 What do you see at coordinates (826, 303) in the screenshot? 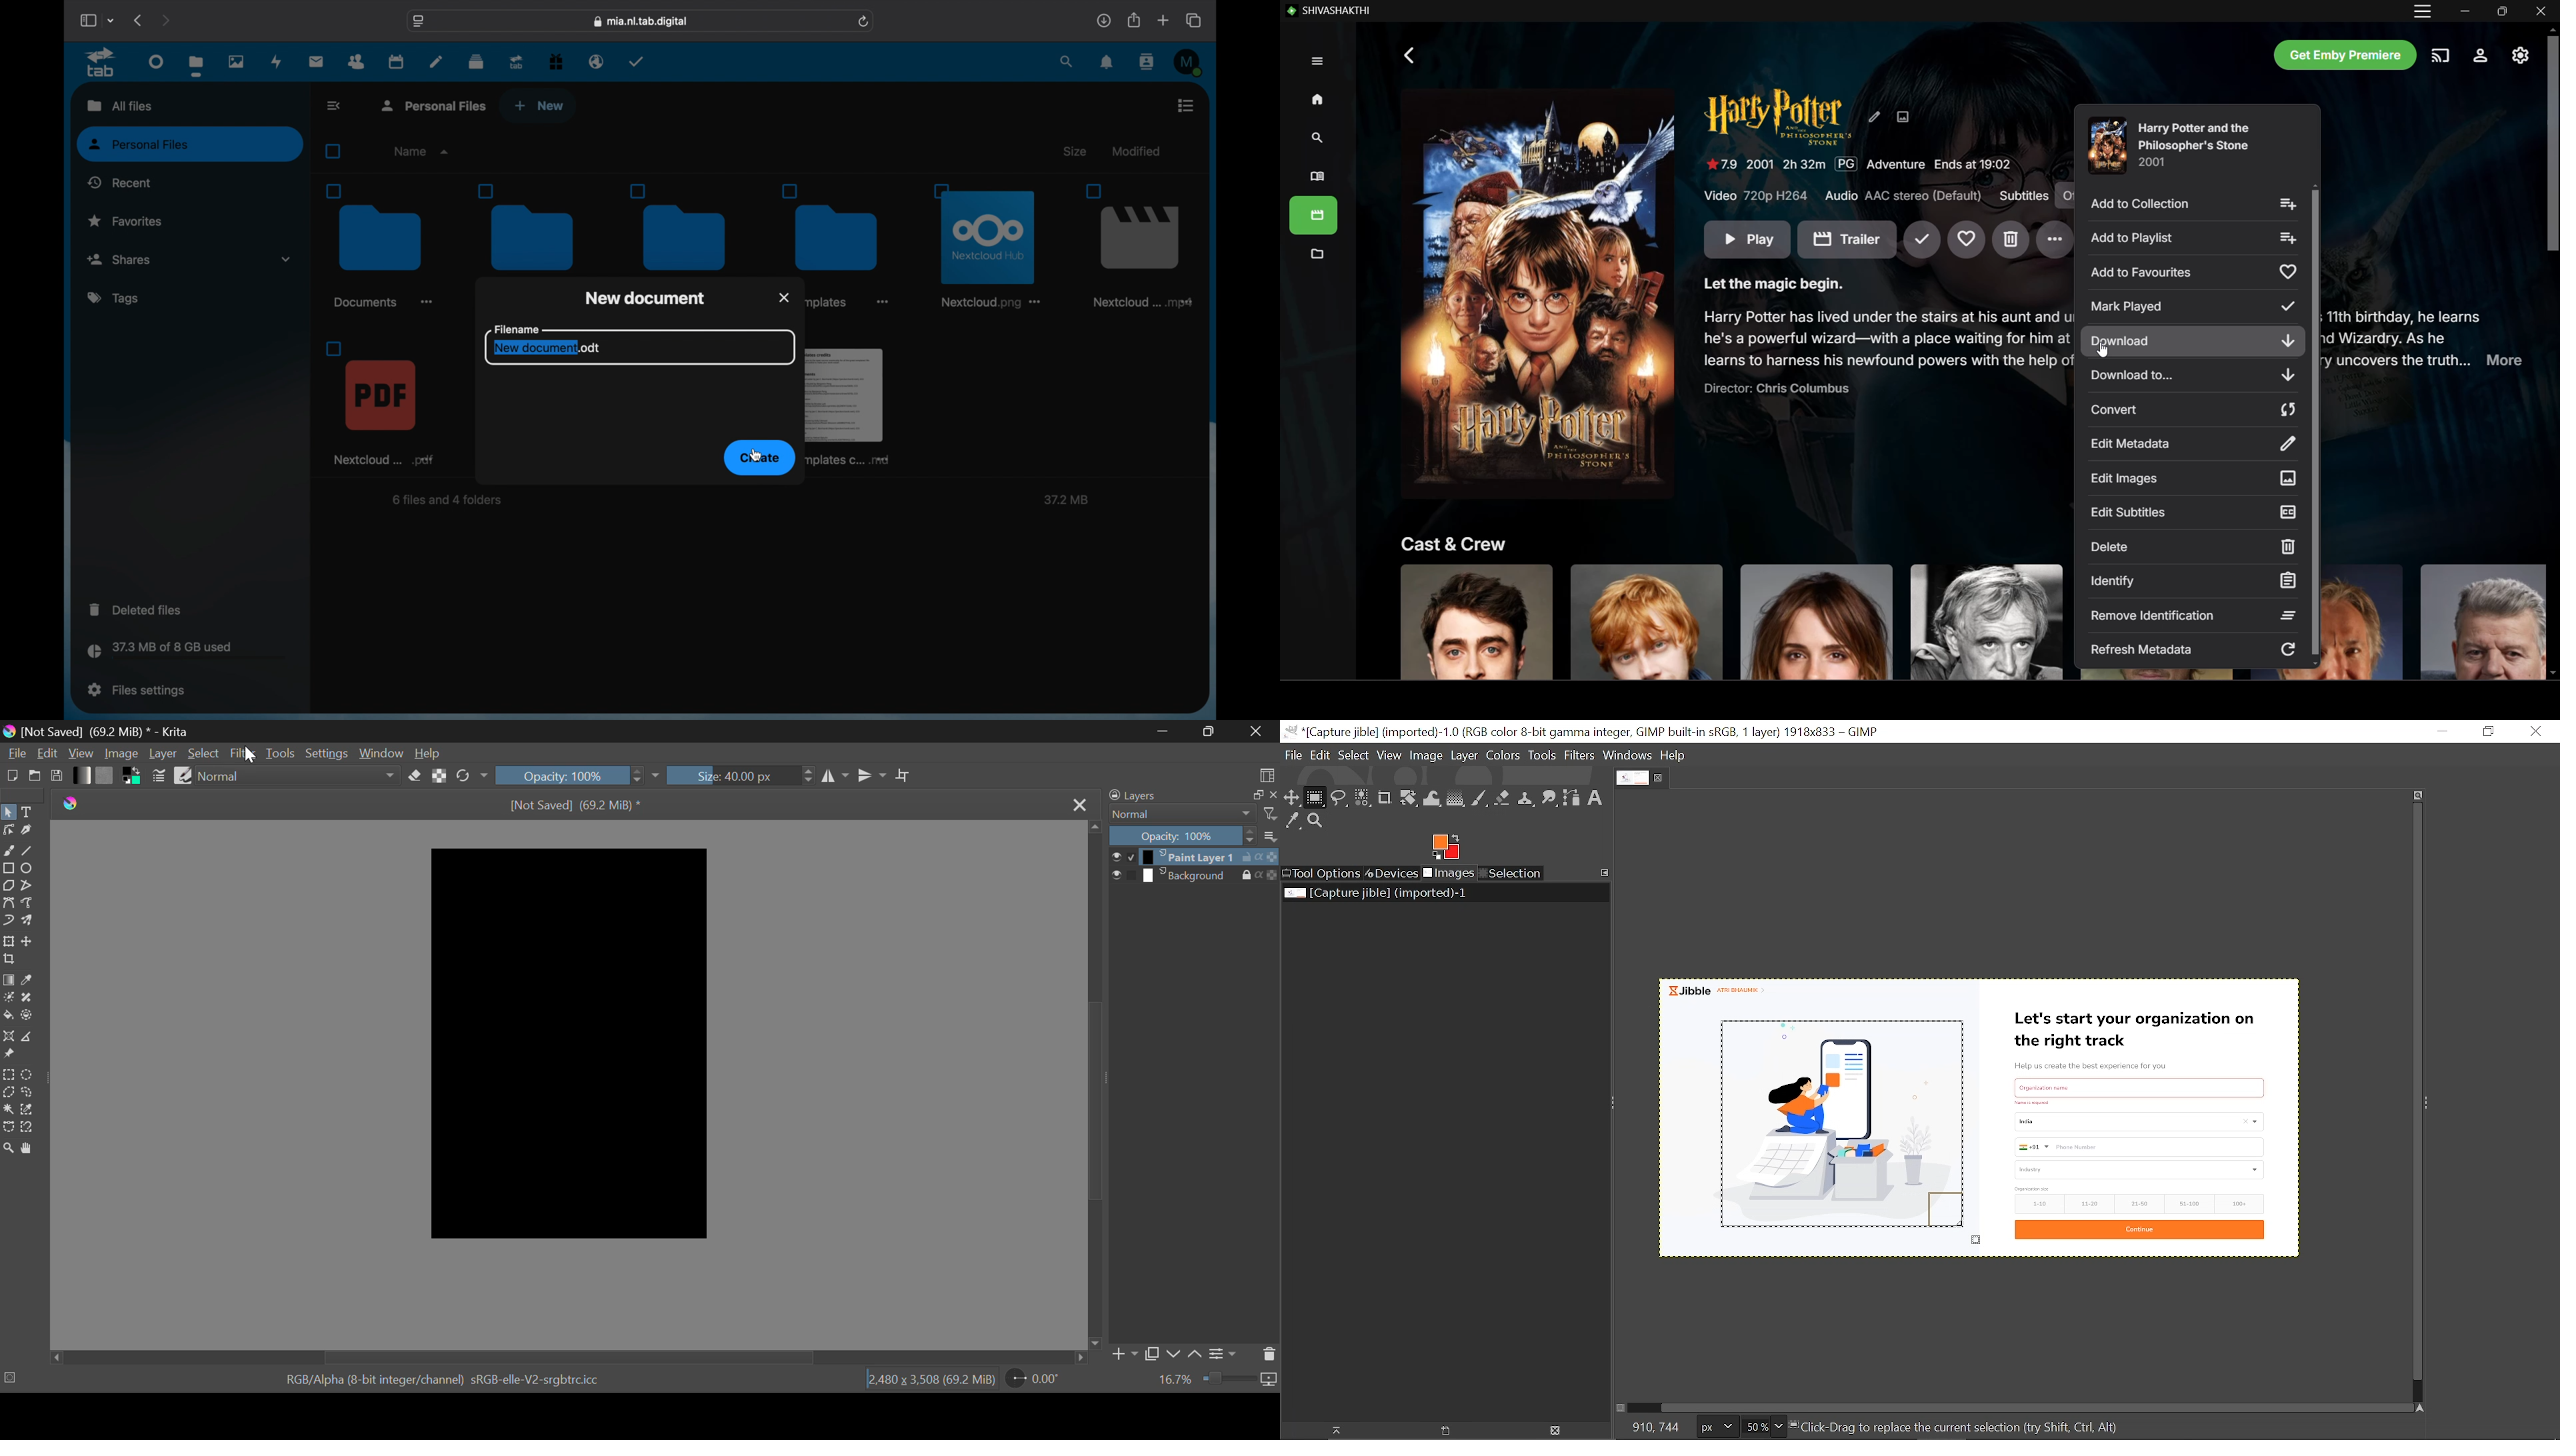
I see `templates` at bounding box center [826, 303].